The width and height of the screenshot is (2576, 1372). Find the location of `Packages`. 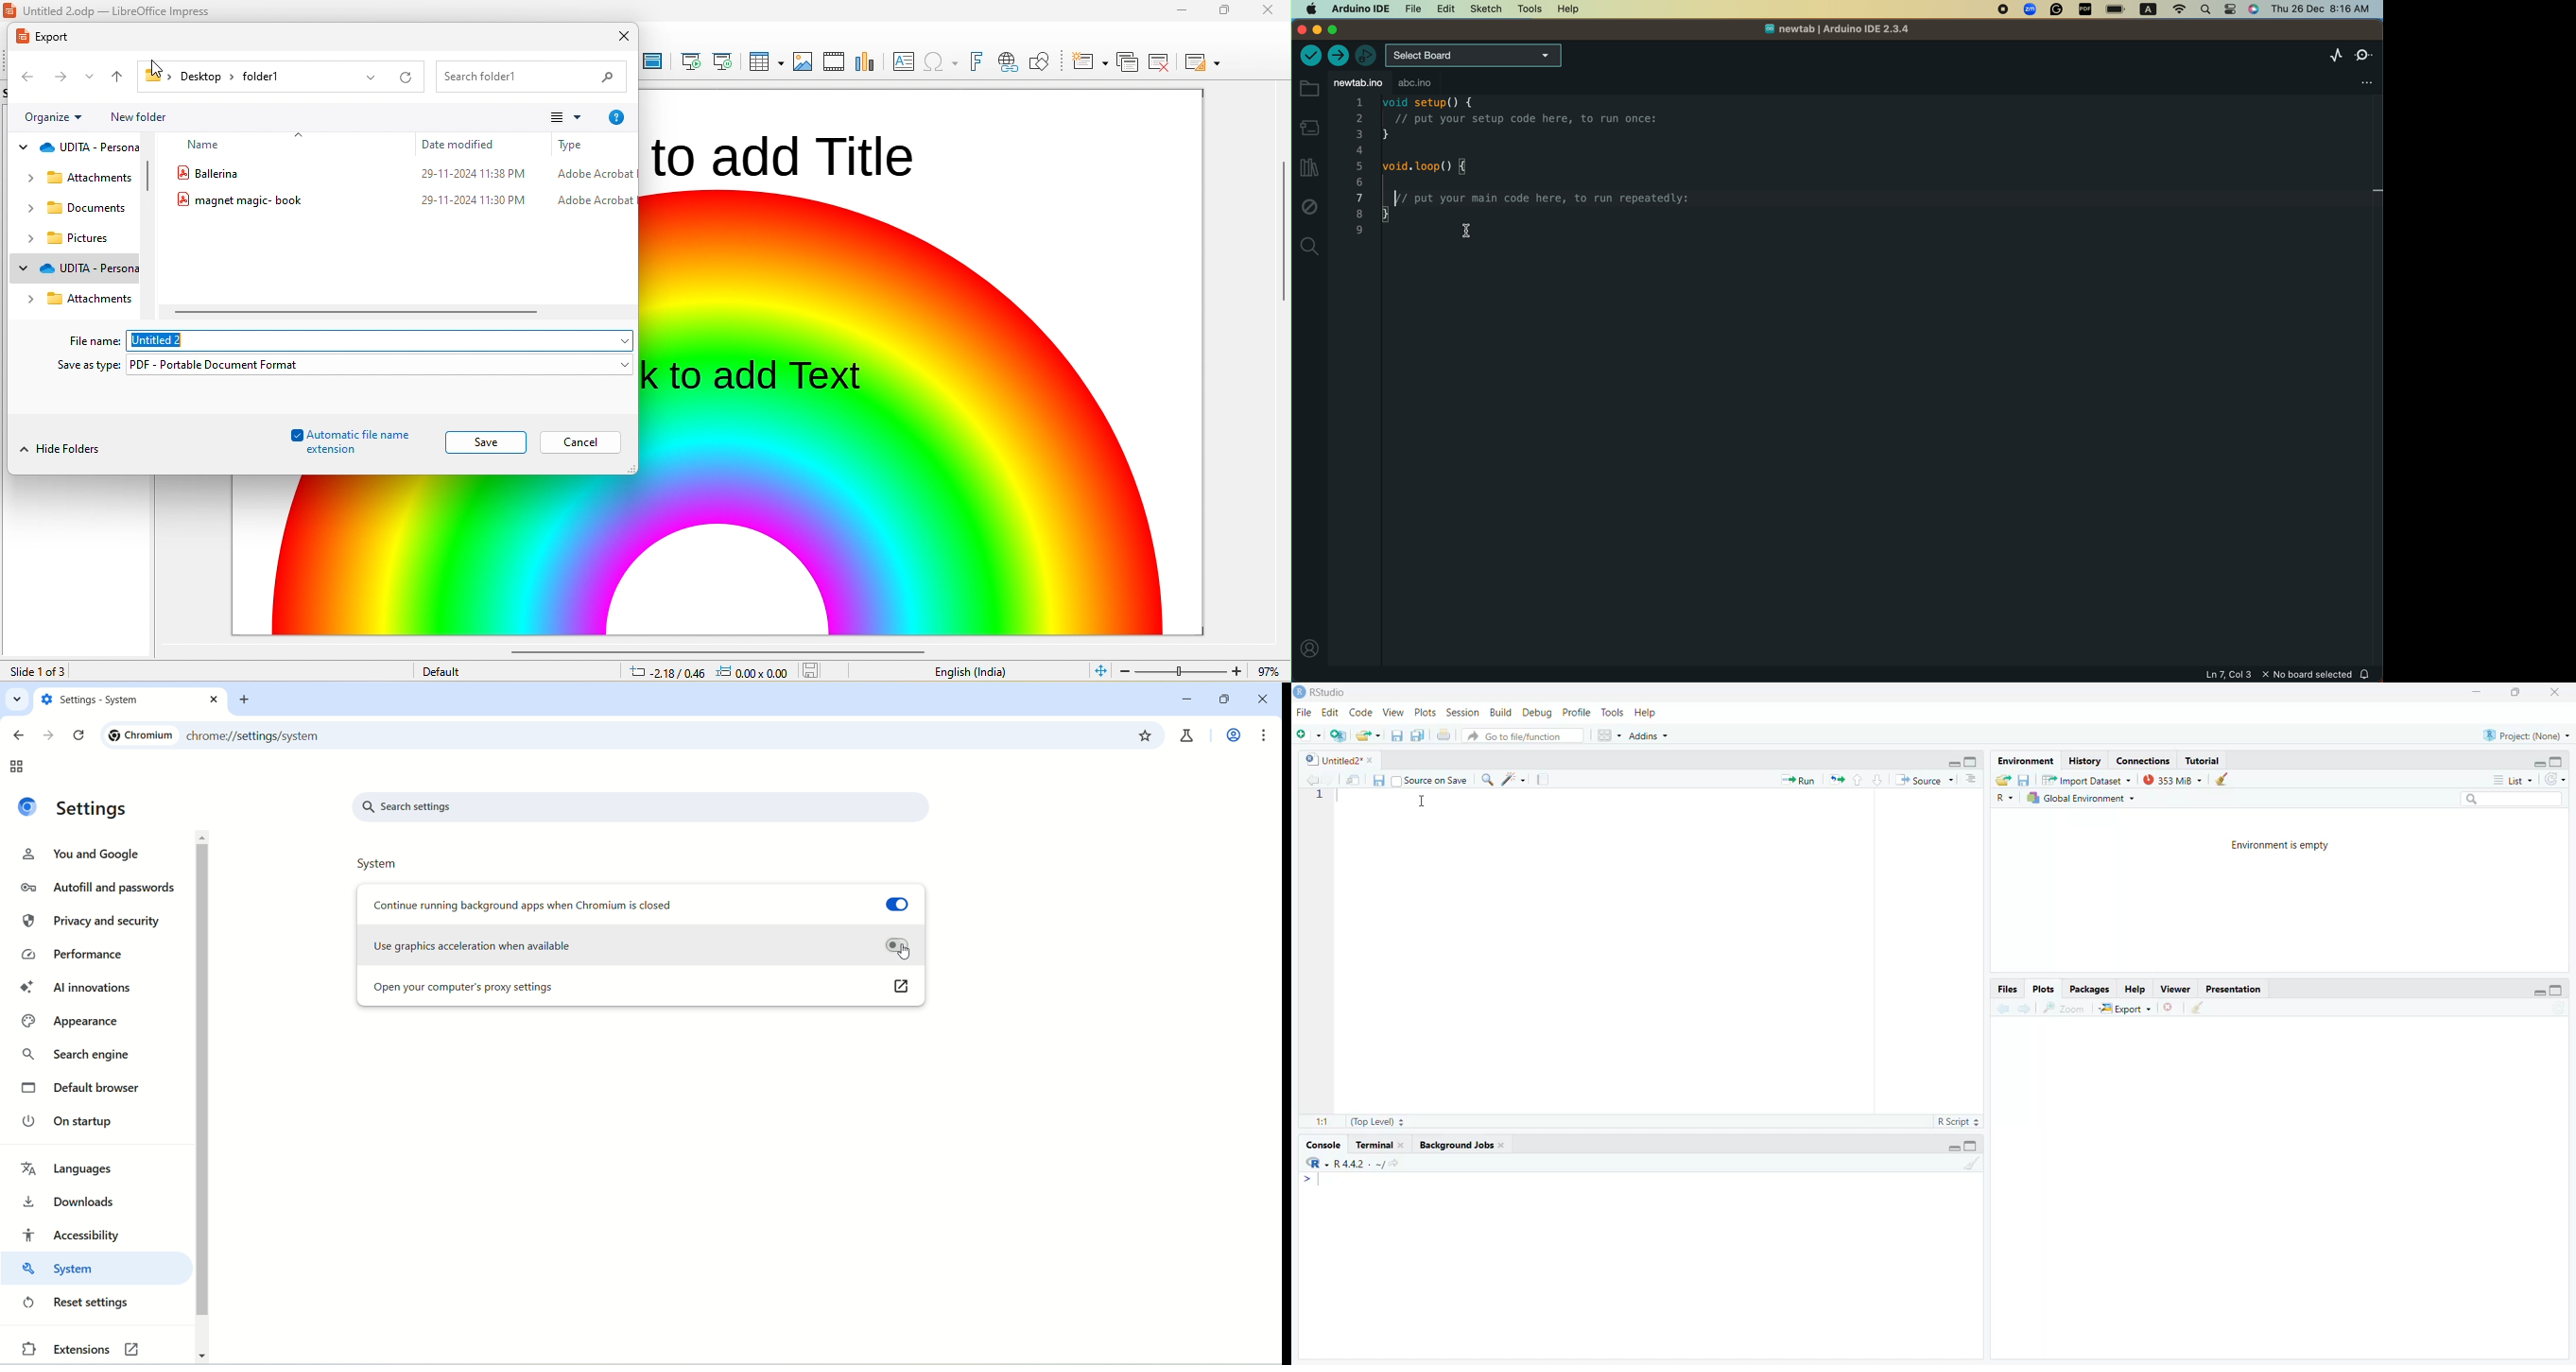

Packages is located at coordinates (2093, 990).